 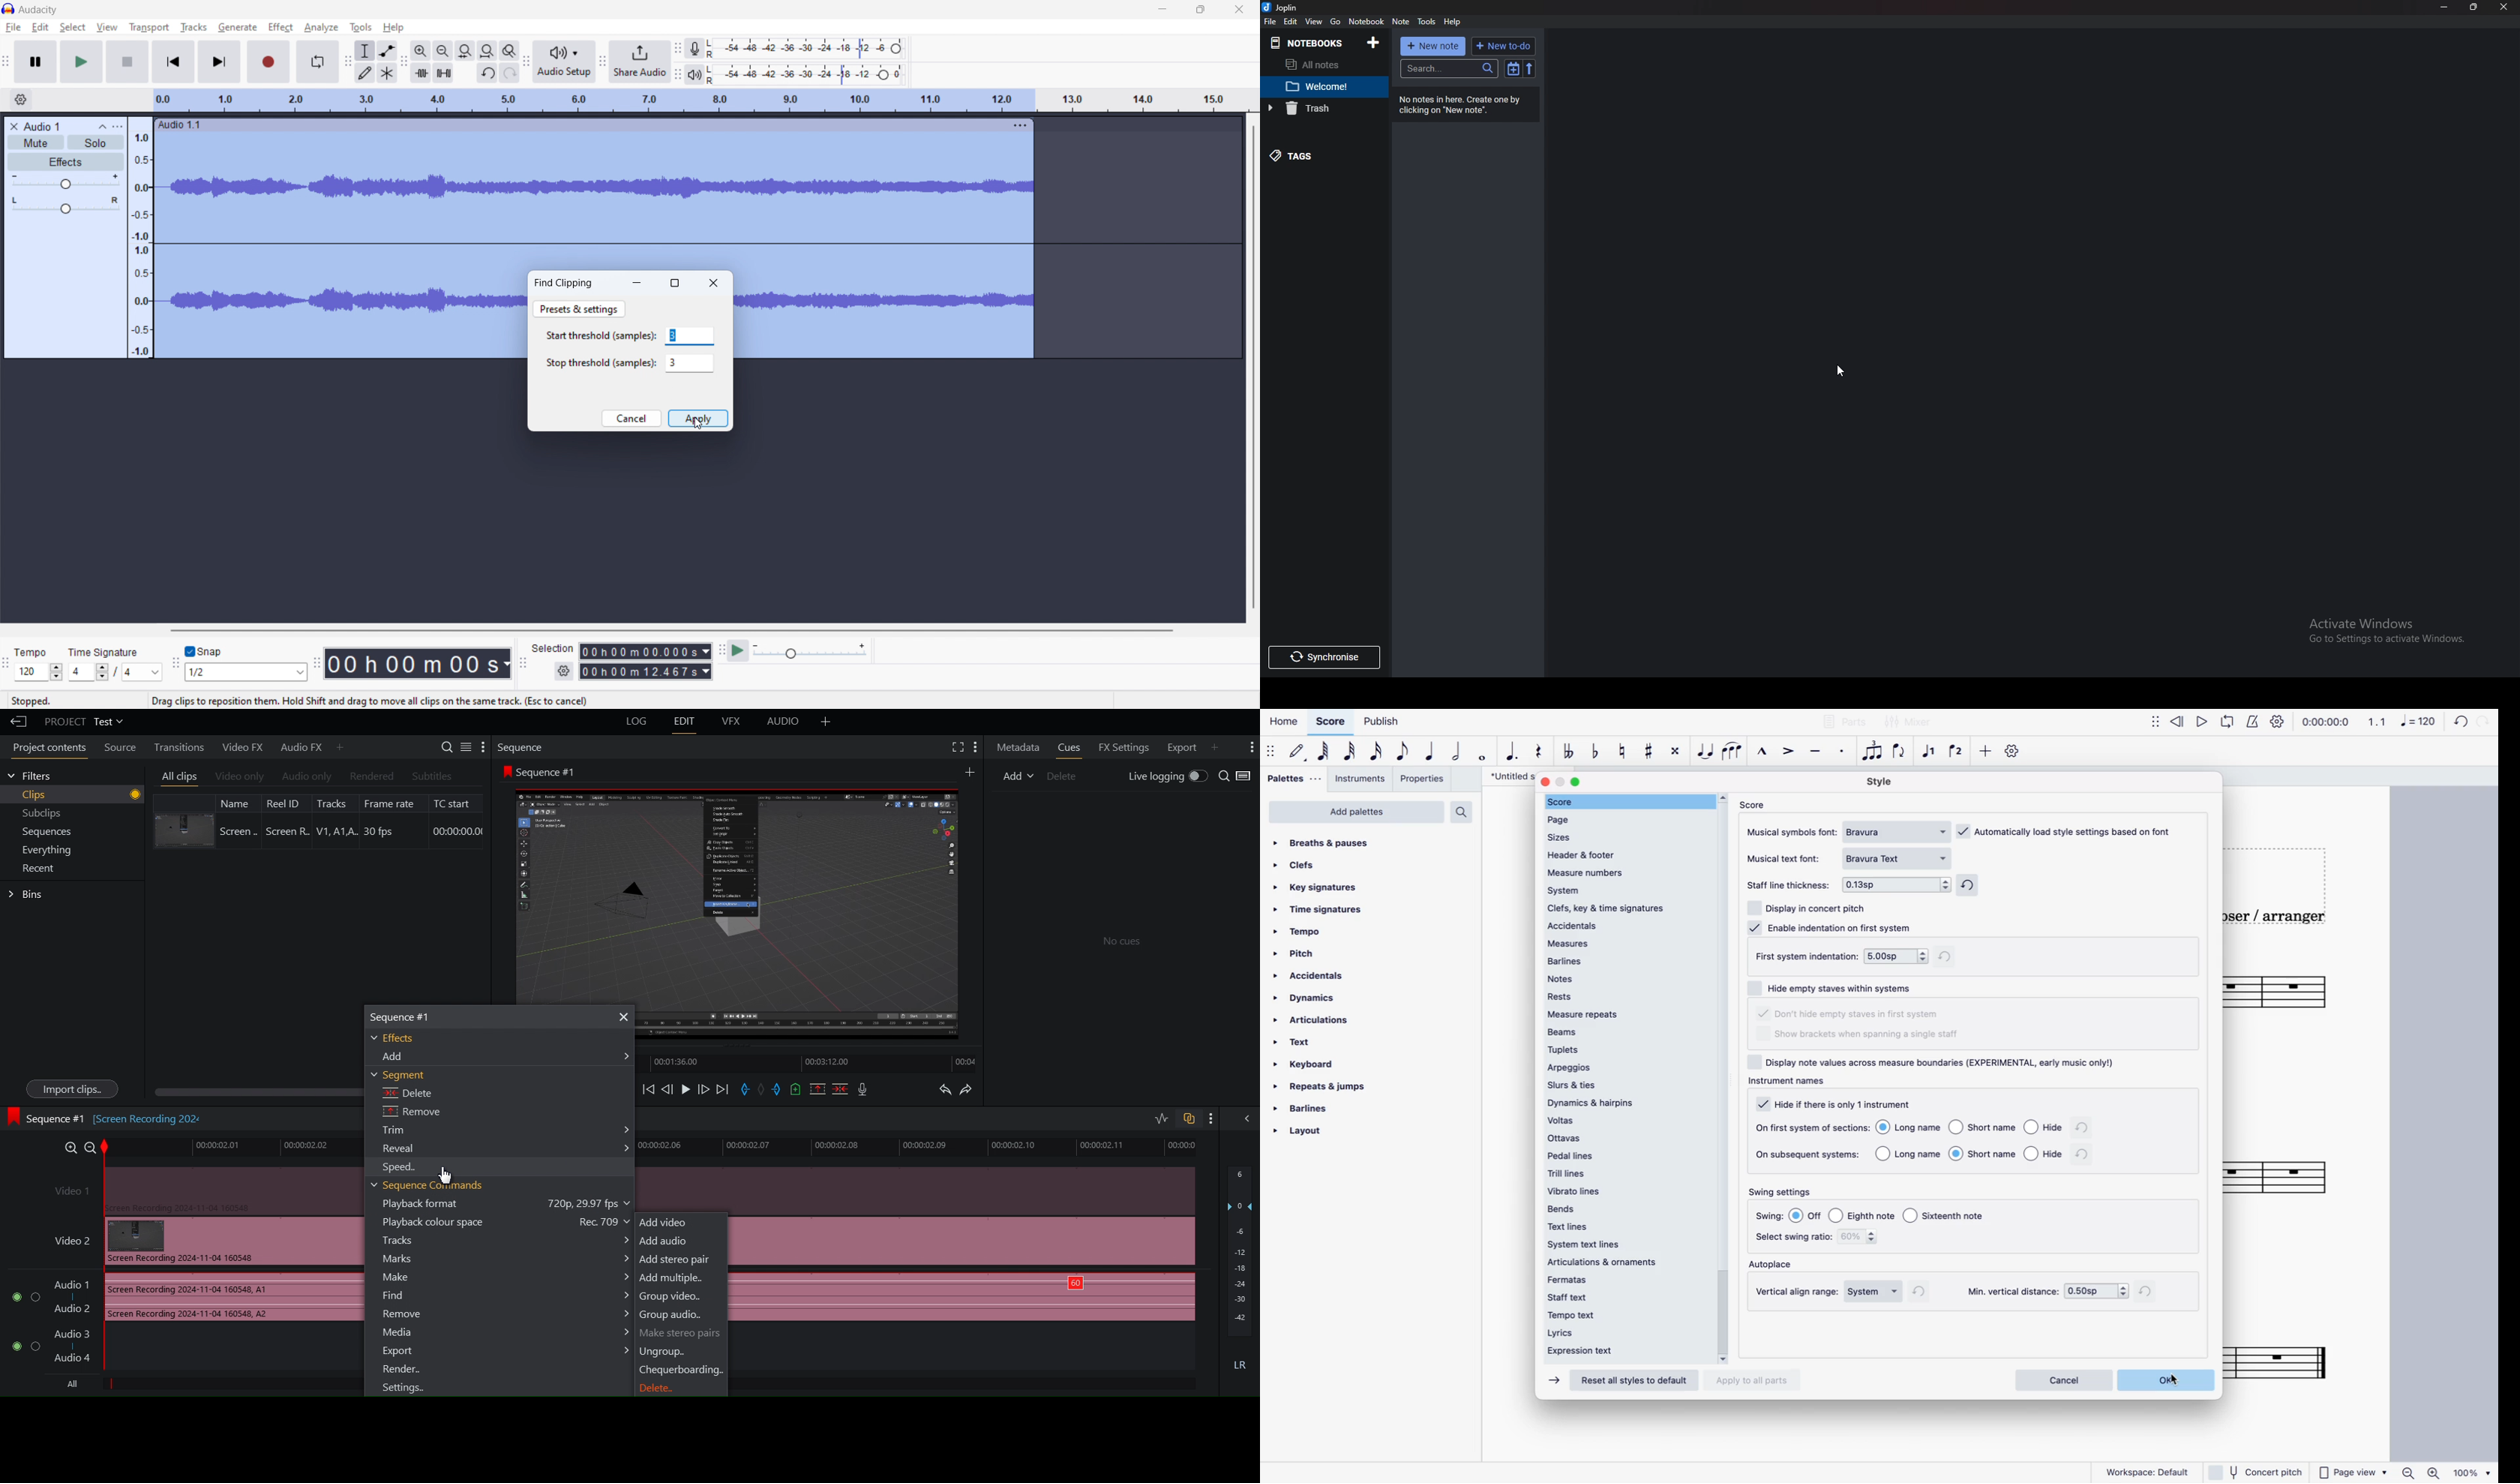 What do you see at coordinates (542, 772) in the screenshot?
I see `Sequence #1` at bounding box center [542, 772].